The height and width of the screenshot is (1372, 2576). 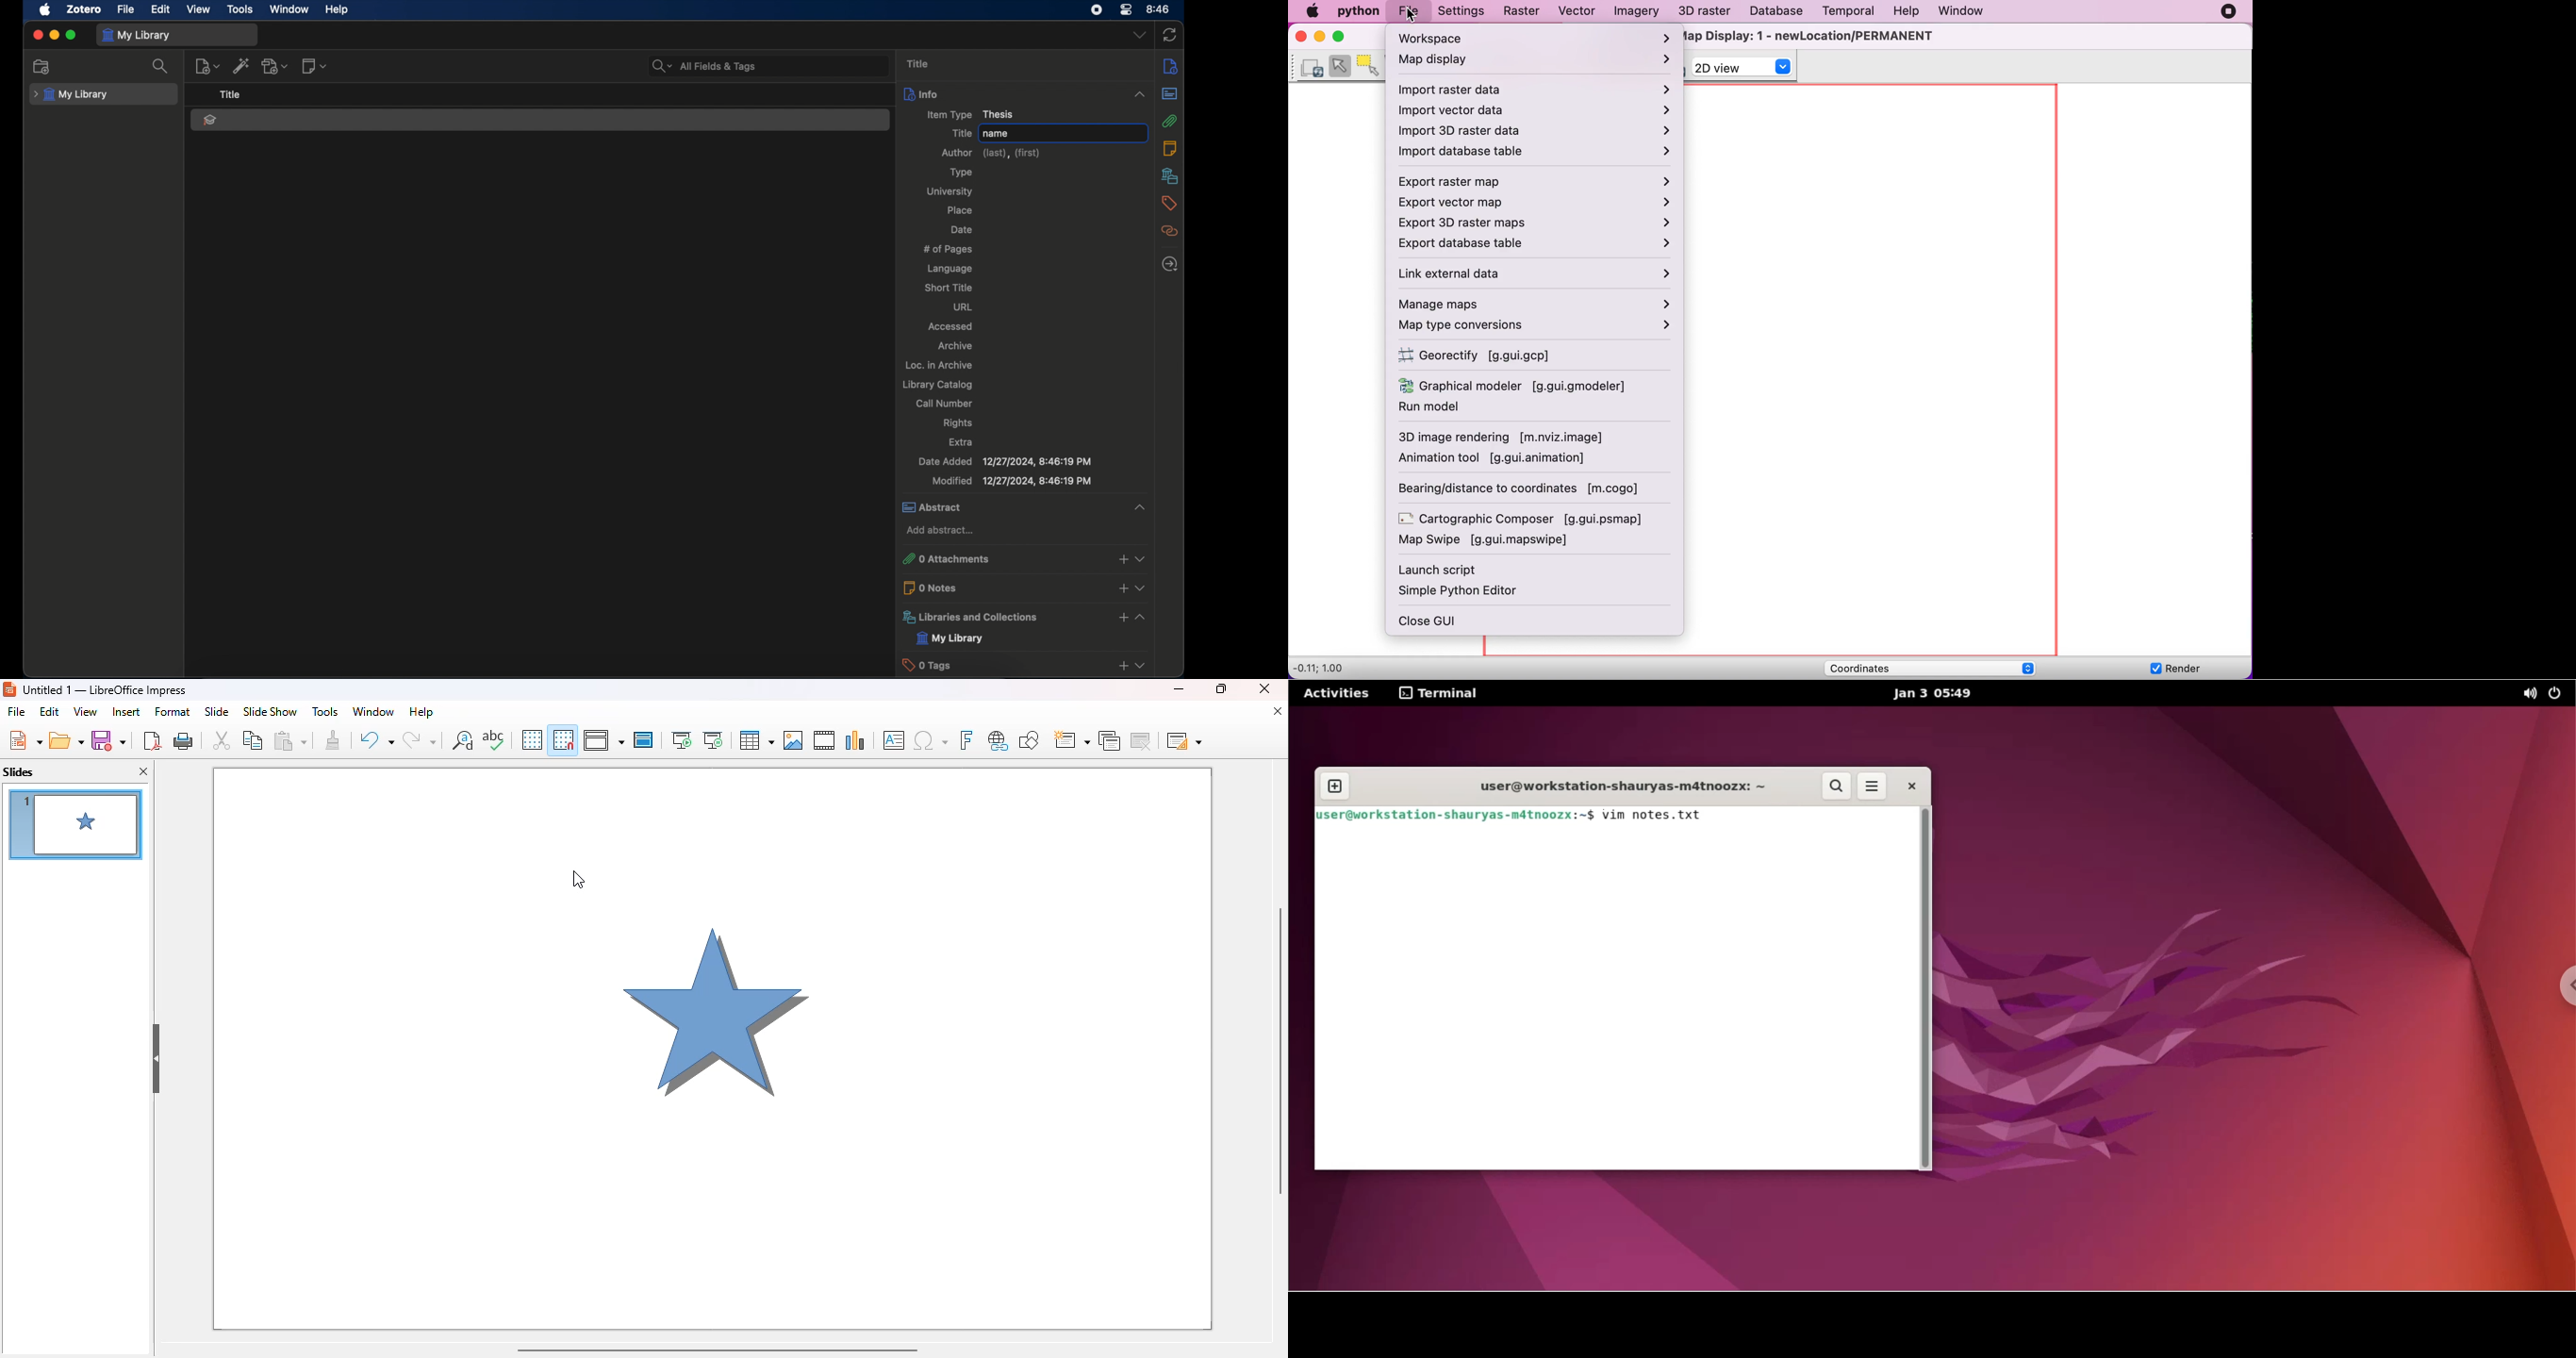 What do you see at coordinates (1169, 203) in the screenshot?
I see `tags` at bounding box center [1169, 203].